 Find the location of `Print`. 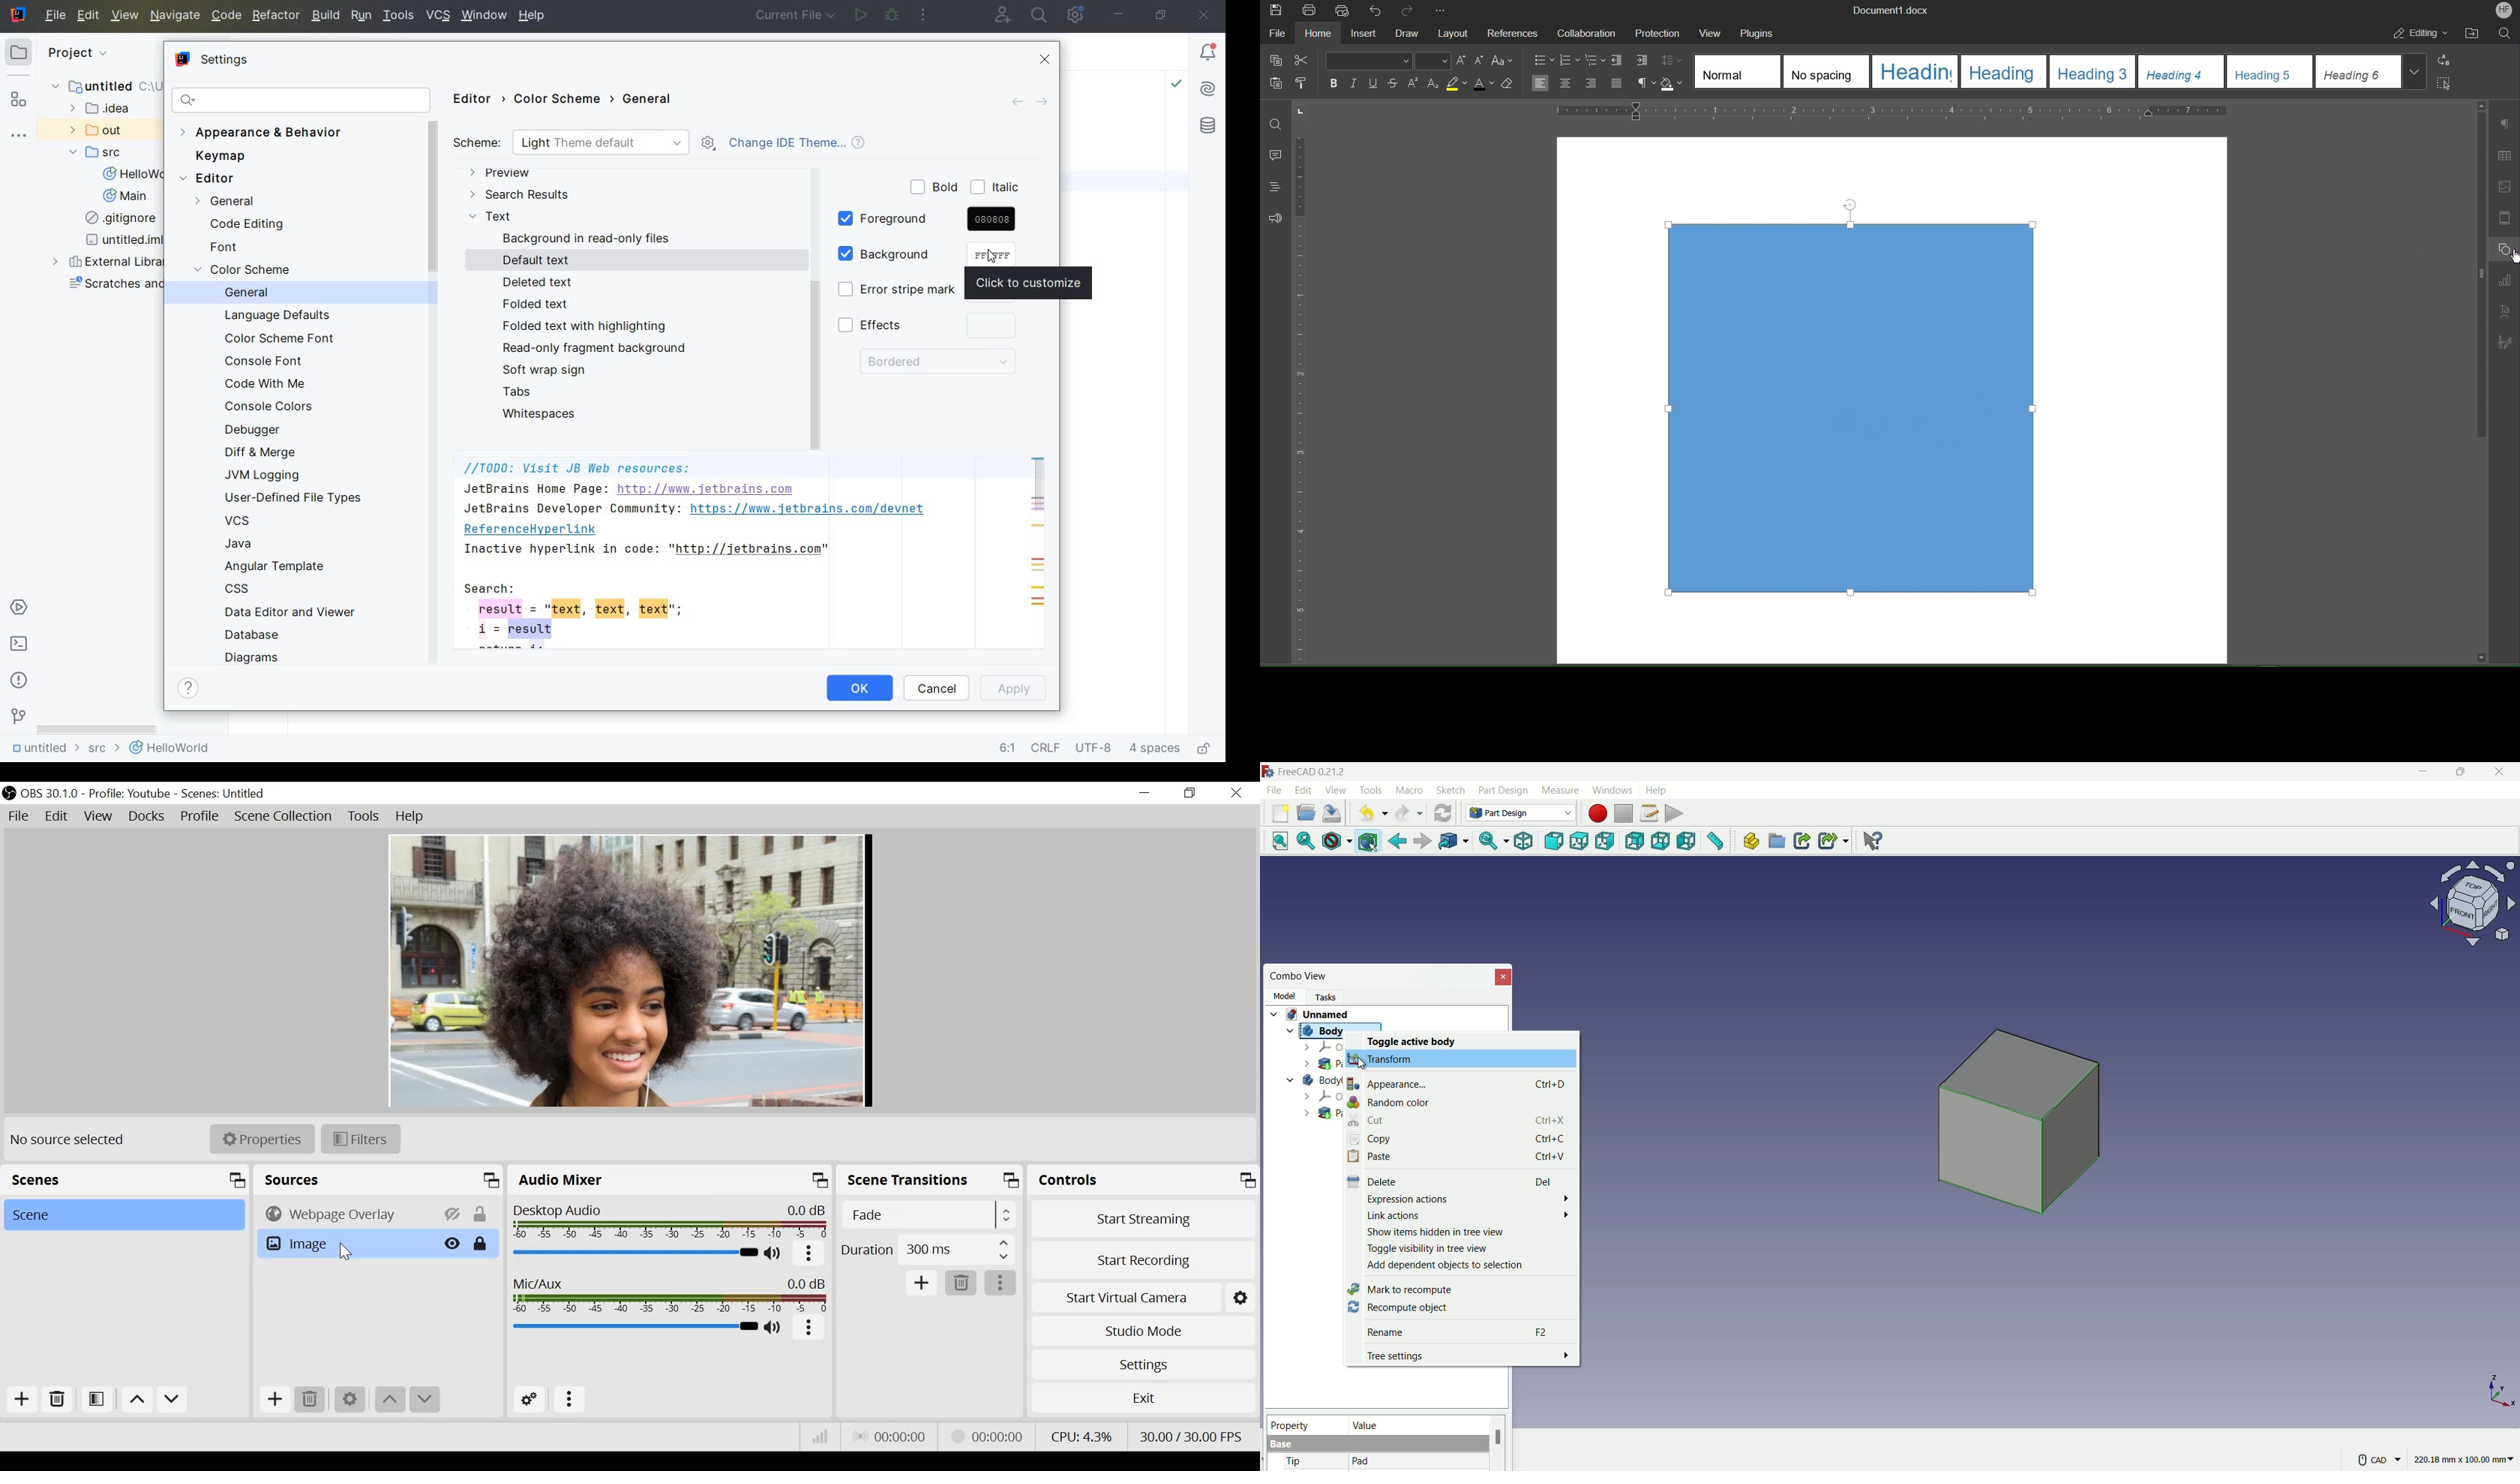

Print is located at coordinates (1309, 11).